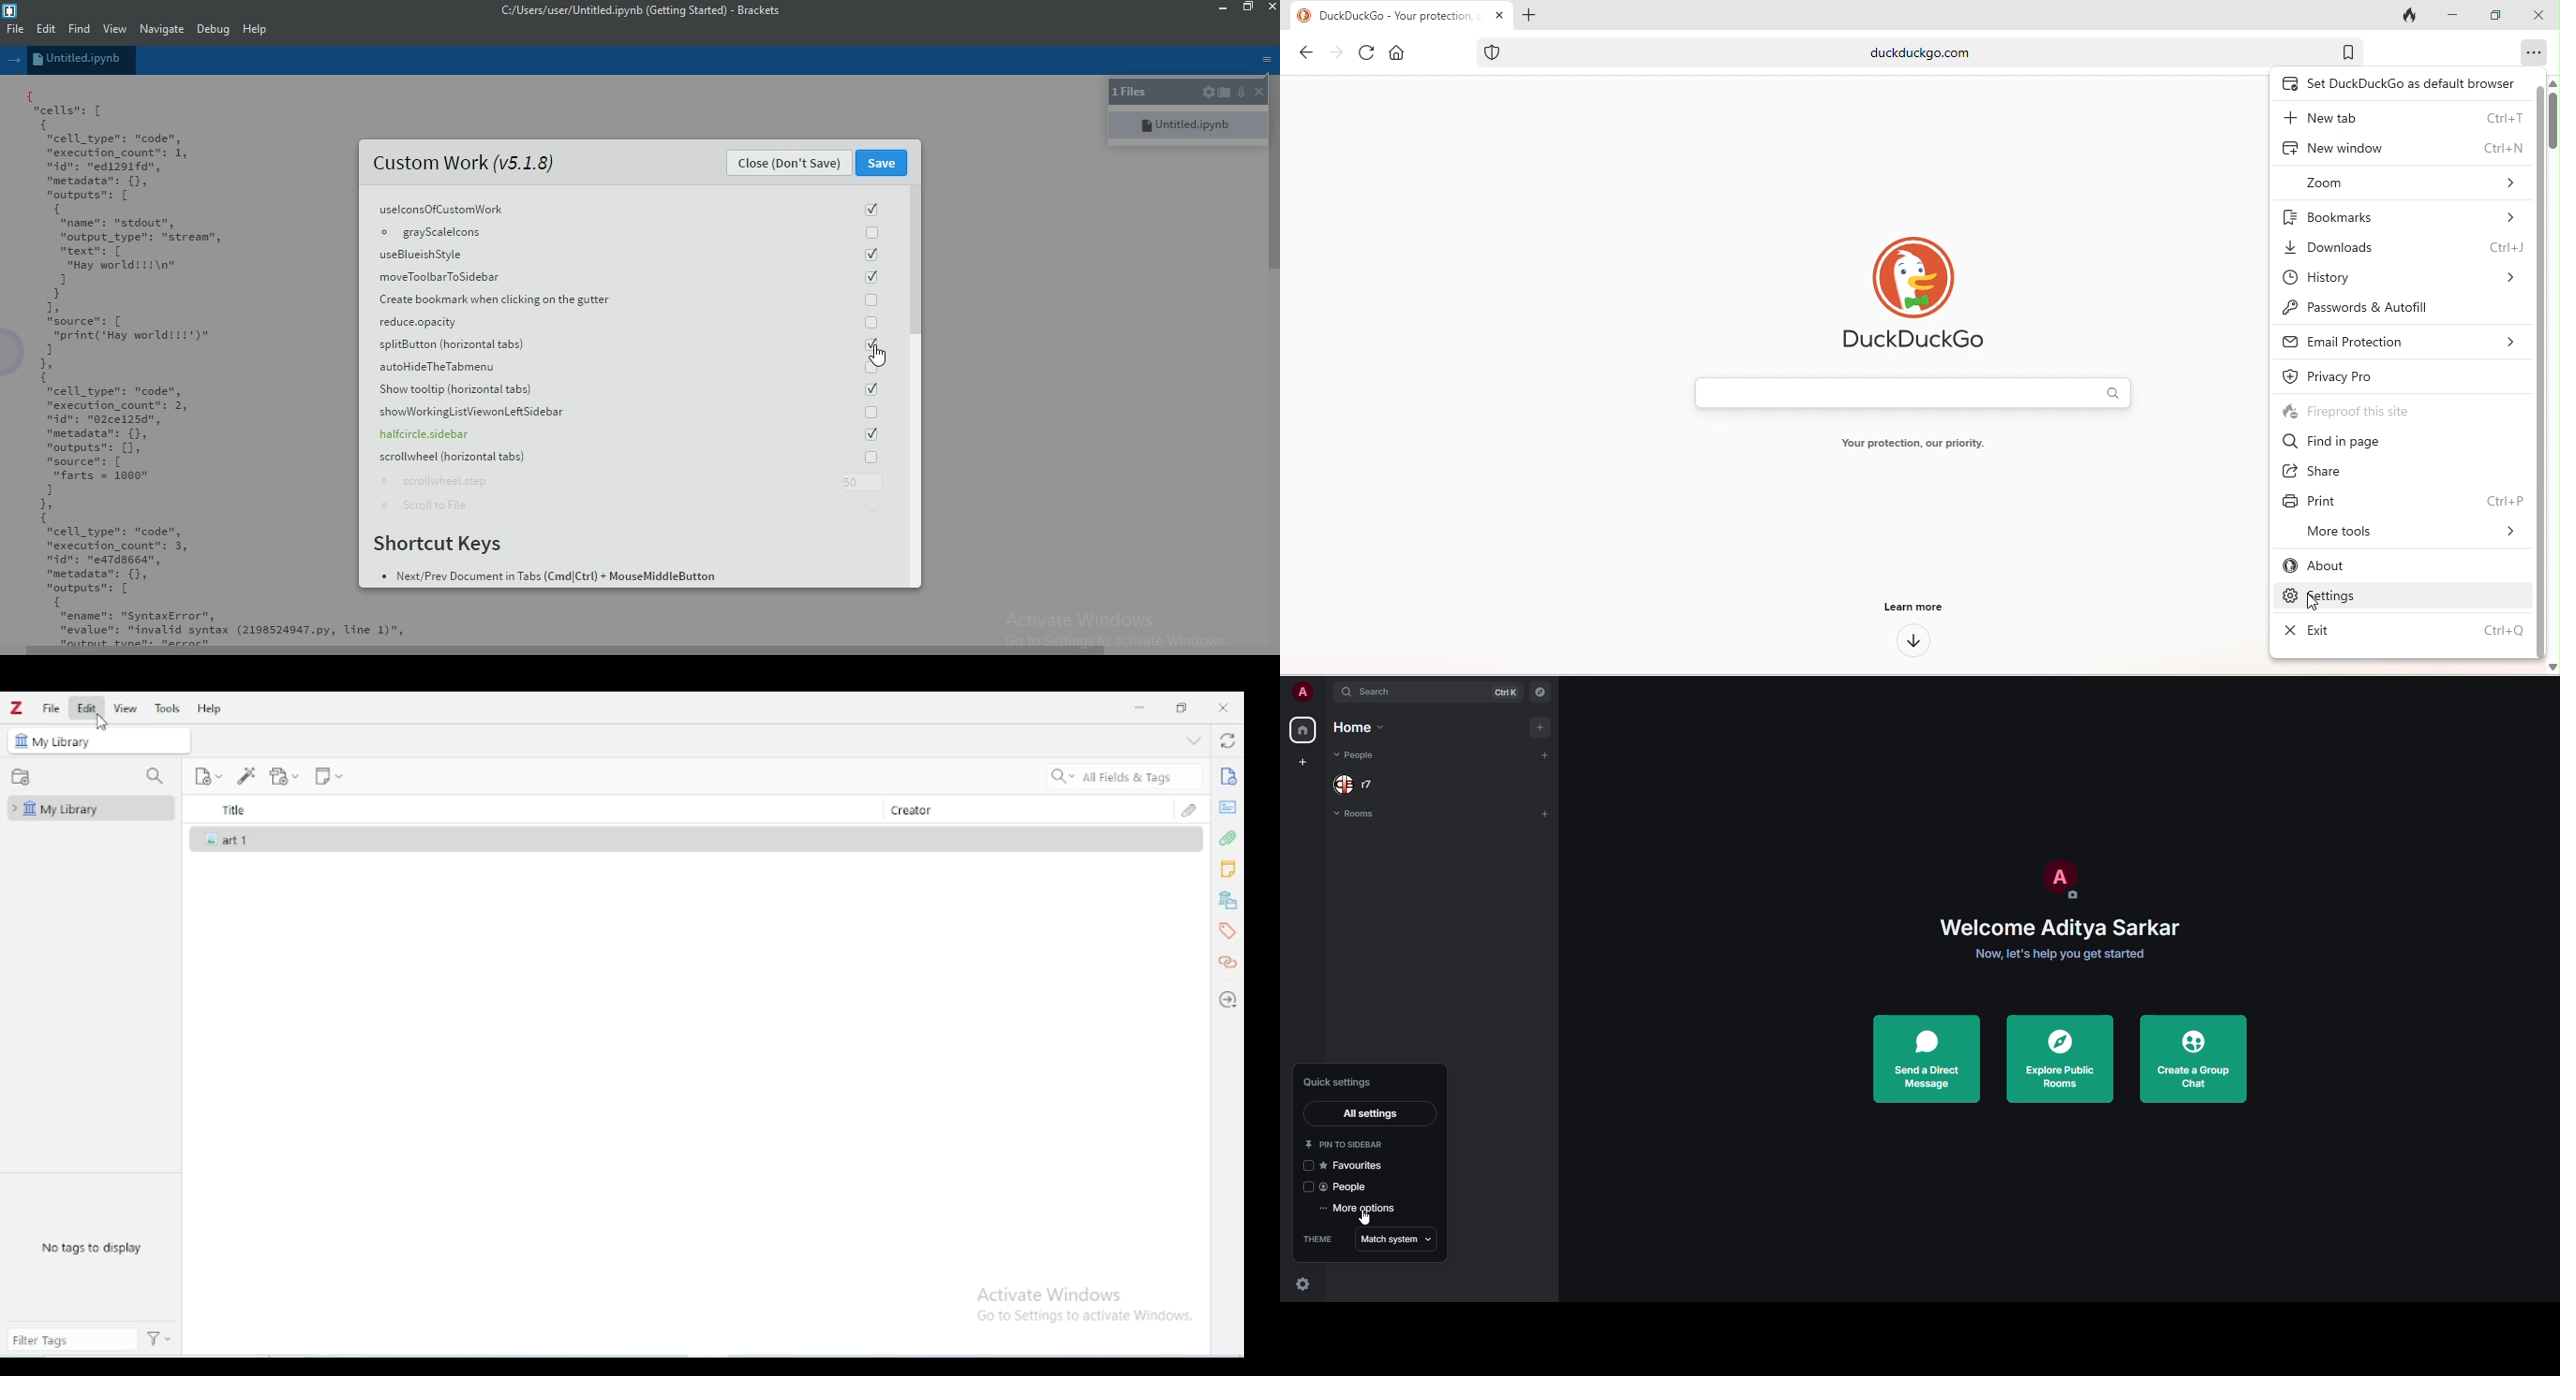 This screenshot has height=1400, width=2576. I want to click on {
cells: [
{
"cell _type": "code",
"execution_count": 1,
nidn: "ed1291fd",
"metadata": {},
"outputs": [
{
"name": "stdout",
"output_type": "strean",
mtextn: [
“Hay world!!!\n"
1
}
1,
source: [
"print('Hay worlditt')"
1
1,
1
"cell _type": "code",
"execution_count": 2,
dn: "02ce125d",
"metadata": {},
"outputs": [1,
"source": [
"farts = 1000"
1
1,
1
"cell _type": "code",
"execution_count": 3,
nidn: "ea7dssed”,
"metadata": {},
"outputs": [
{
“ename": "SyntaxError",
"evalue": "invalid syntax (2198524947.py, Line 1)",, so click(171, 364).